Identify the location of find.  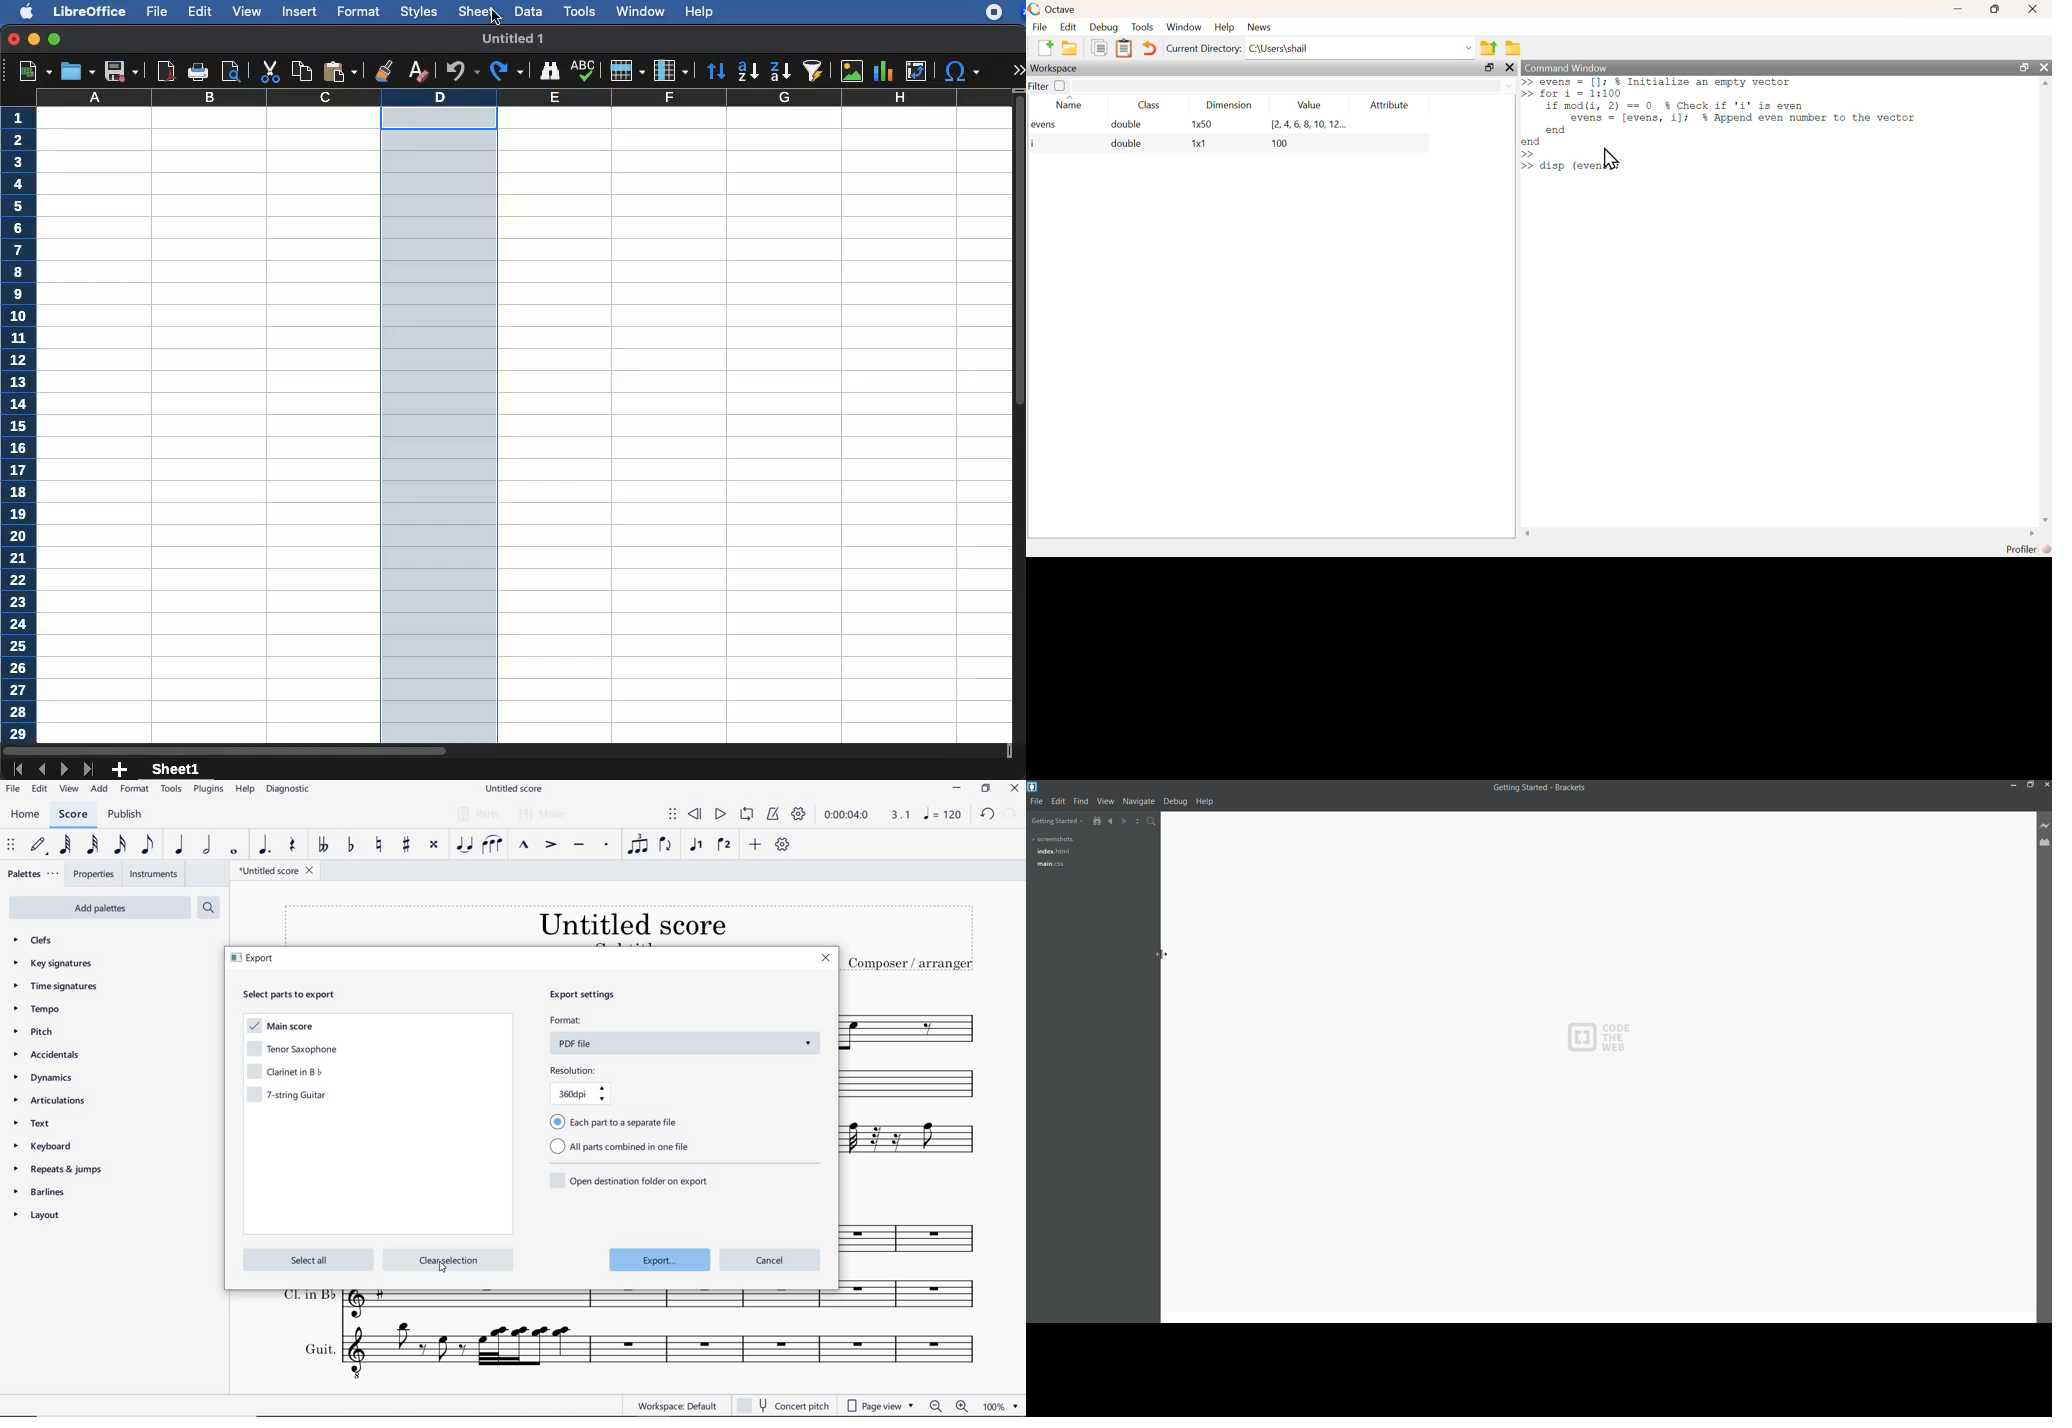
(548, 69).